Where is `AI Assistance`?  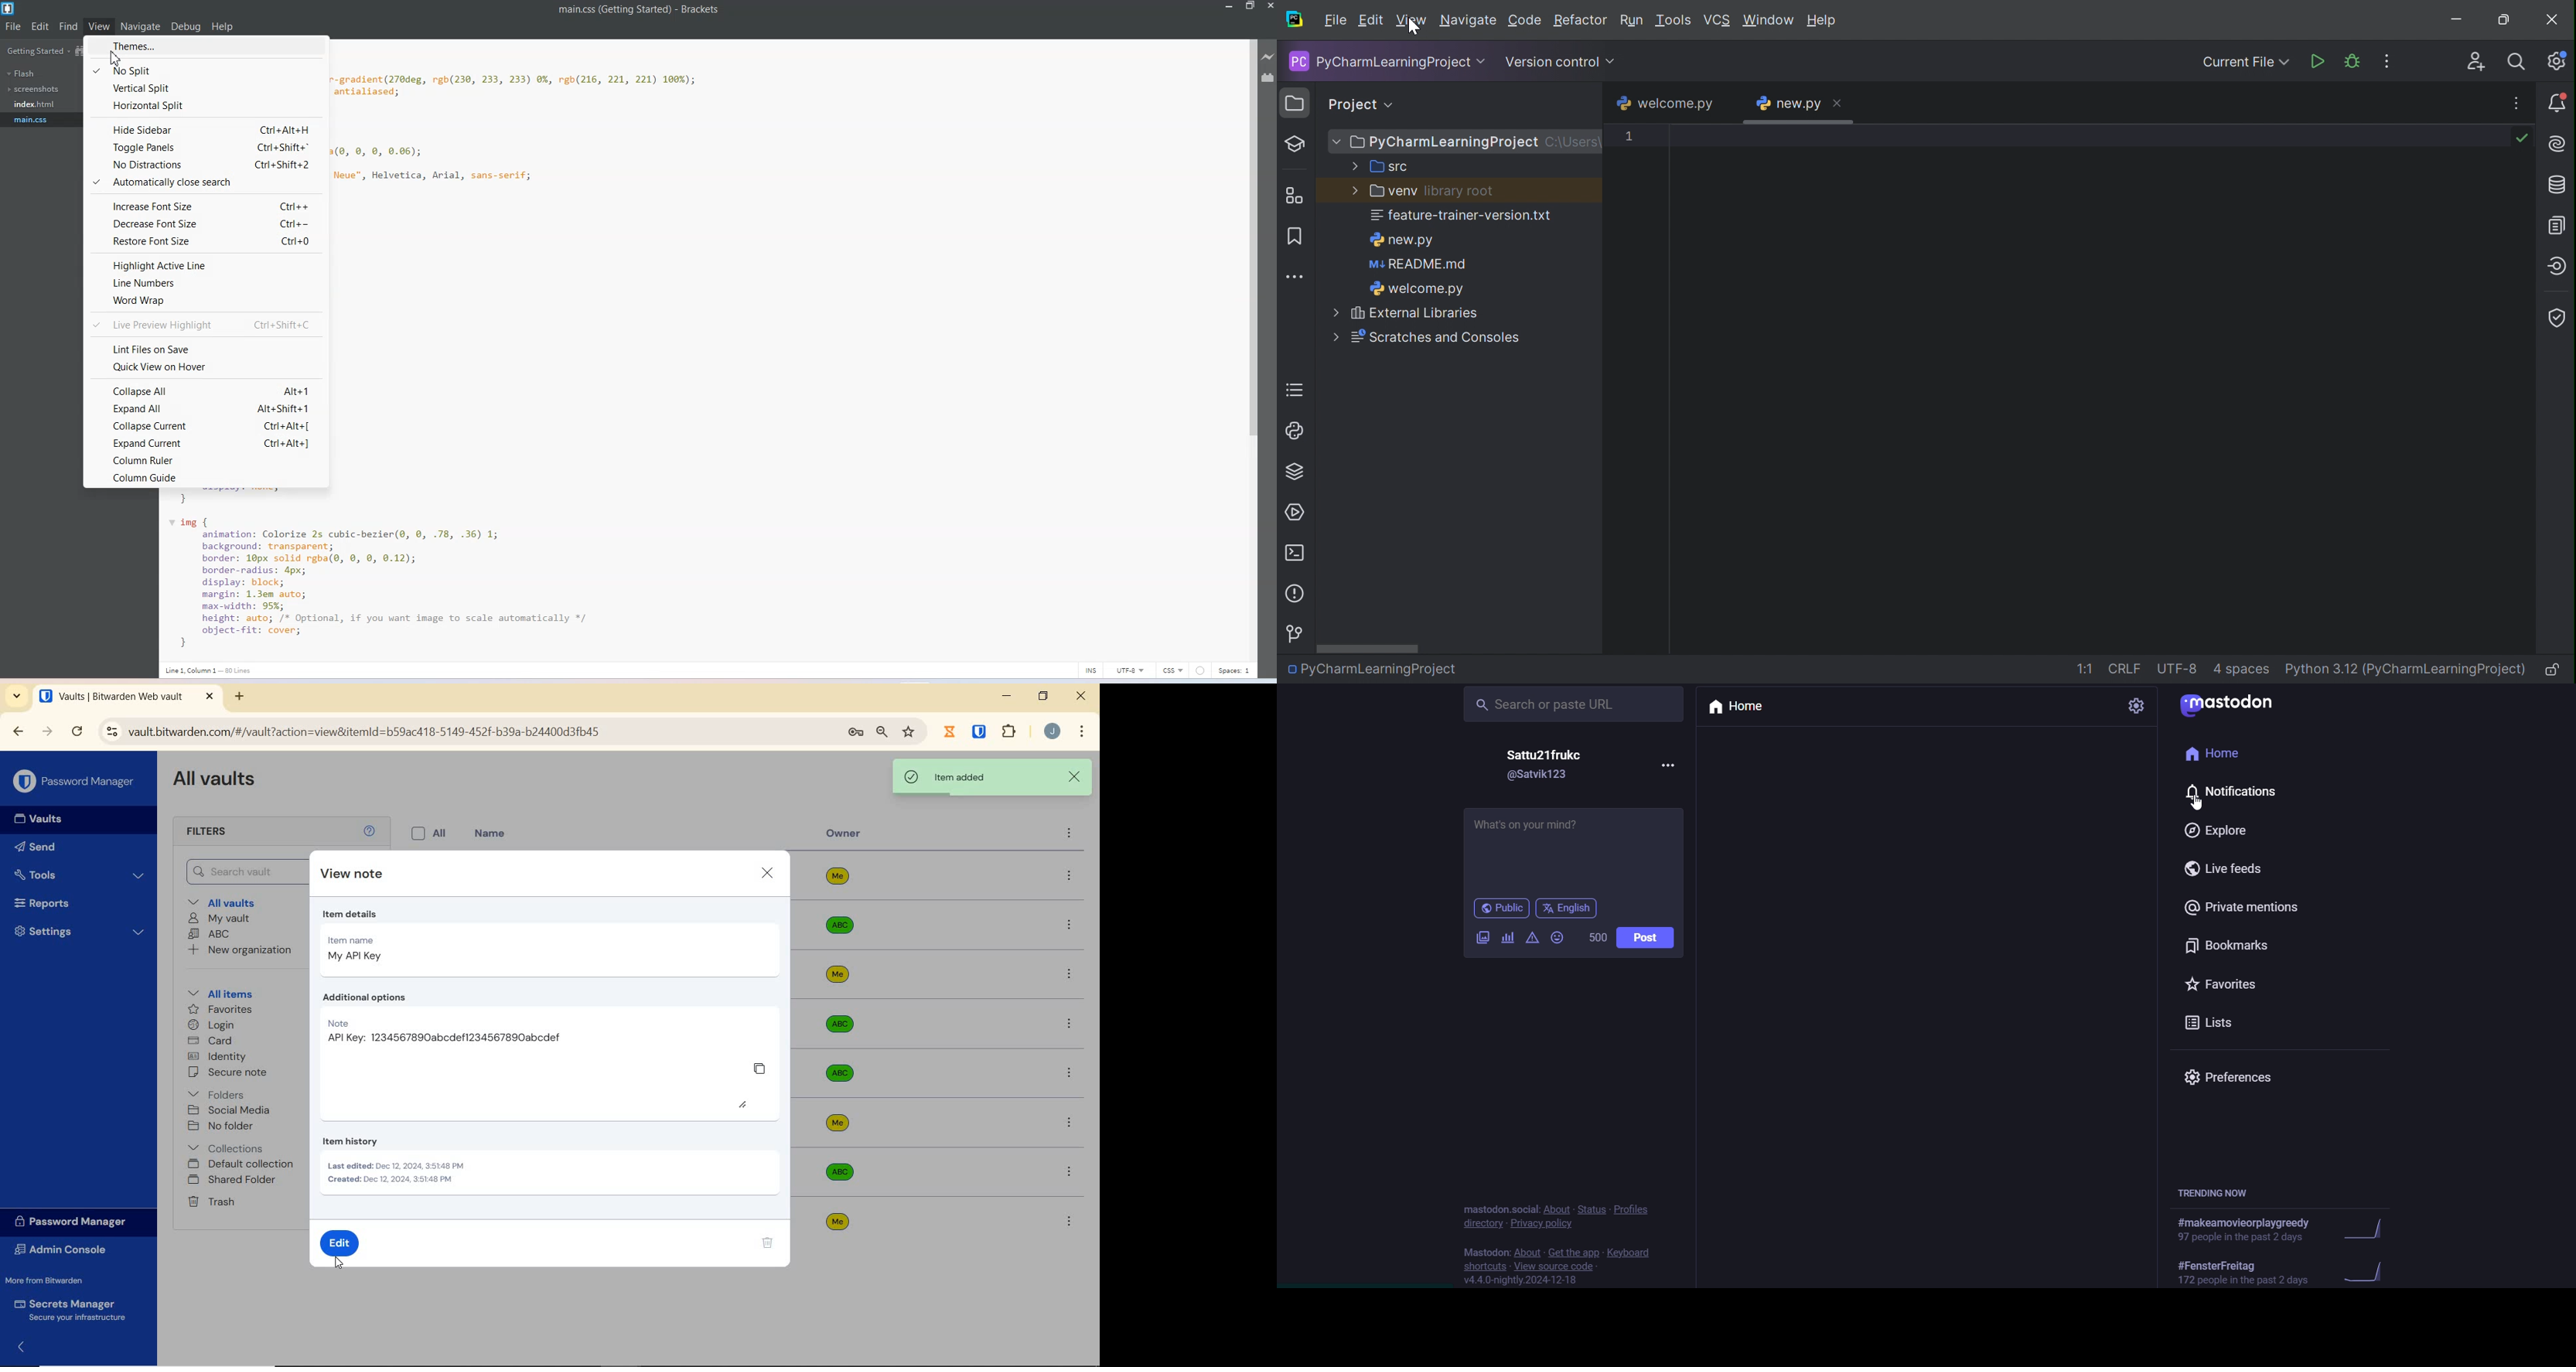
AI Assistance is located at coordinates (2559, 144).